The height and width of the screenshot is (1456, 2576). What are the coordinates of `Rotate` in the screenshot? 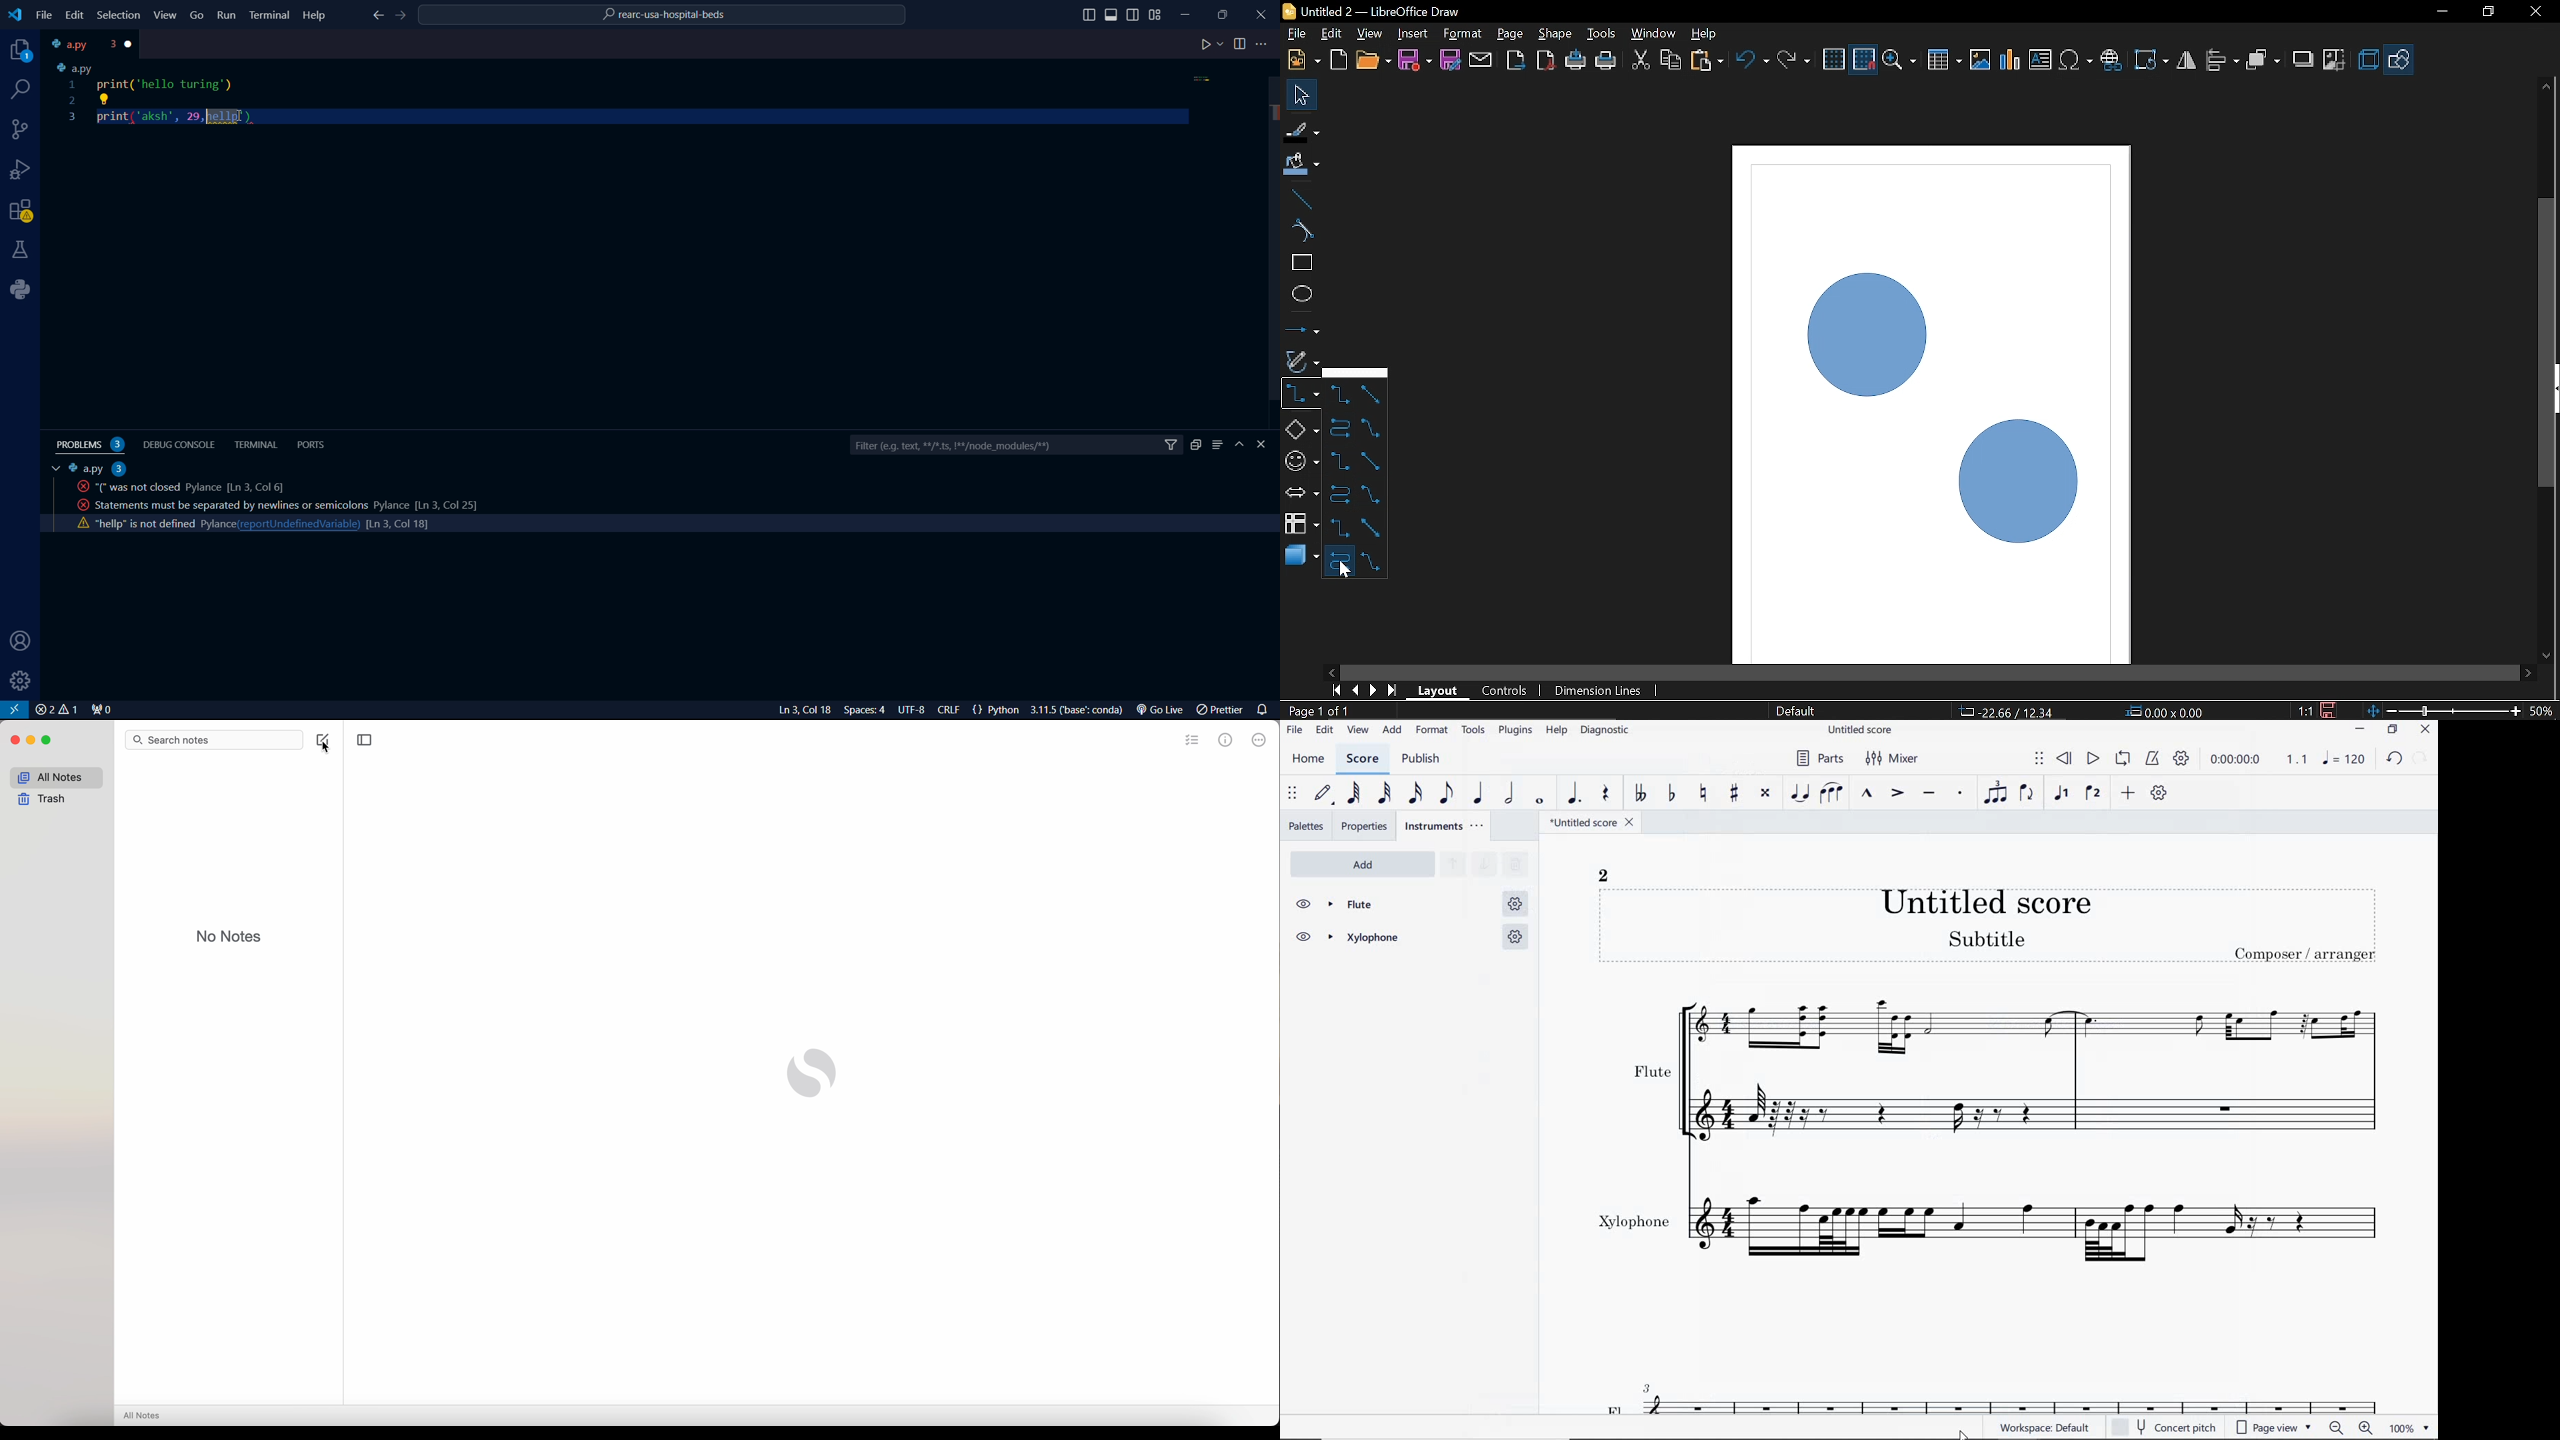 It's located at (2152, 58).